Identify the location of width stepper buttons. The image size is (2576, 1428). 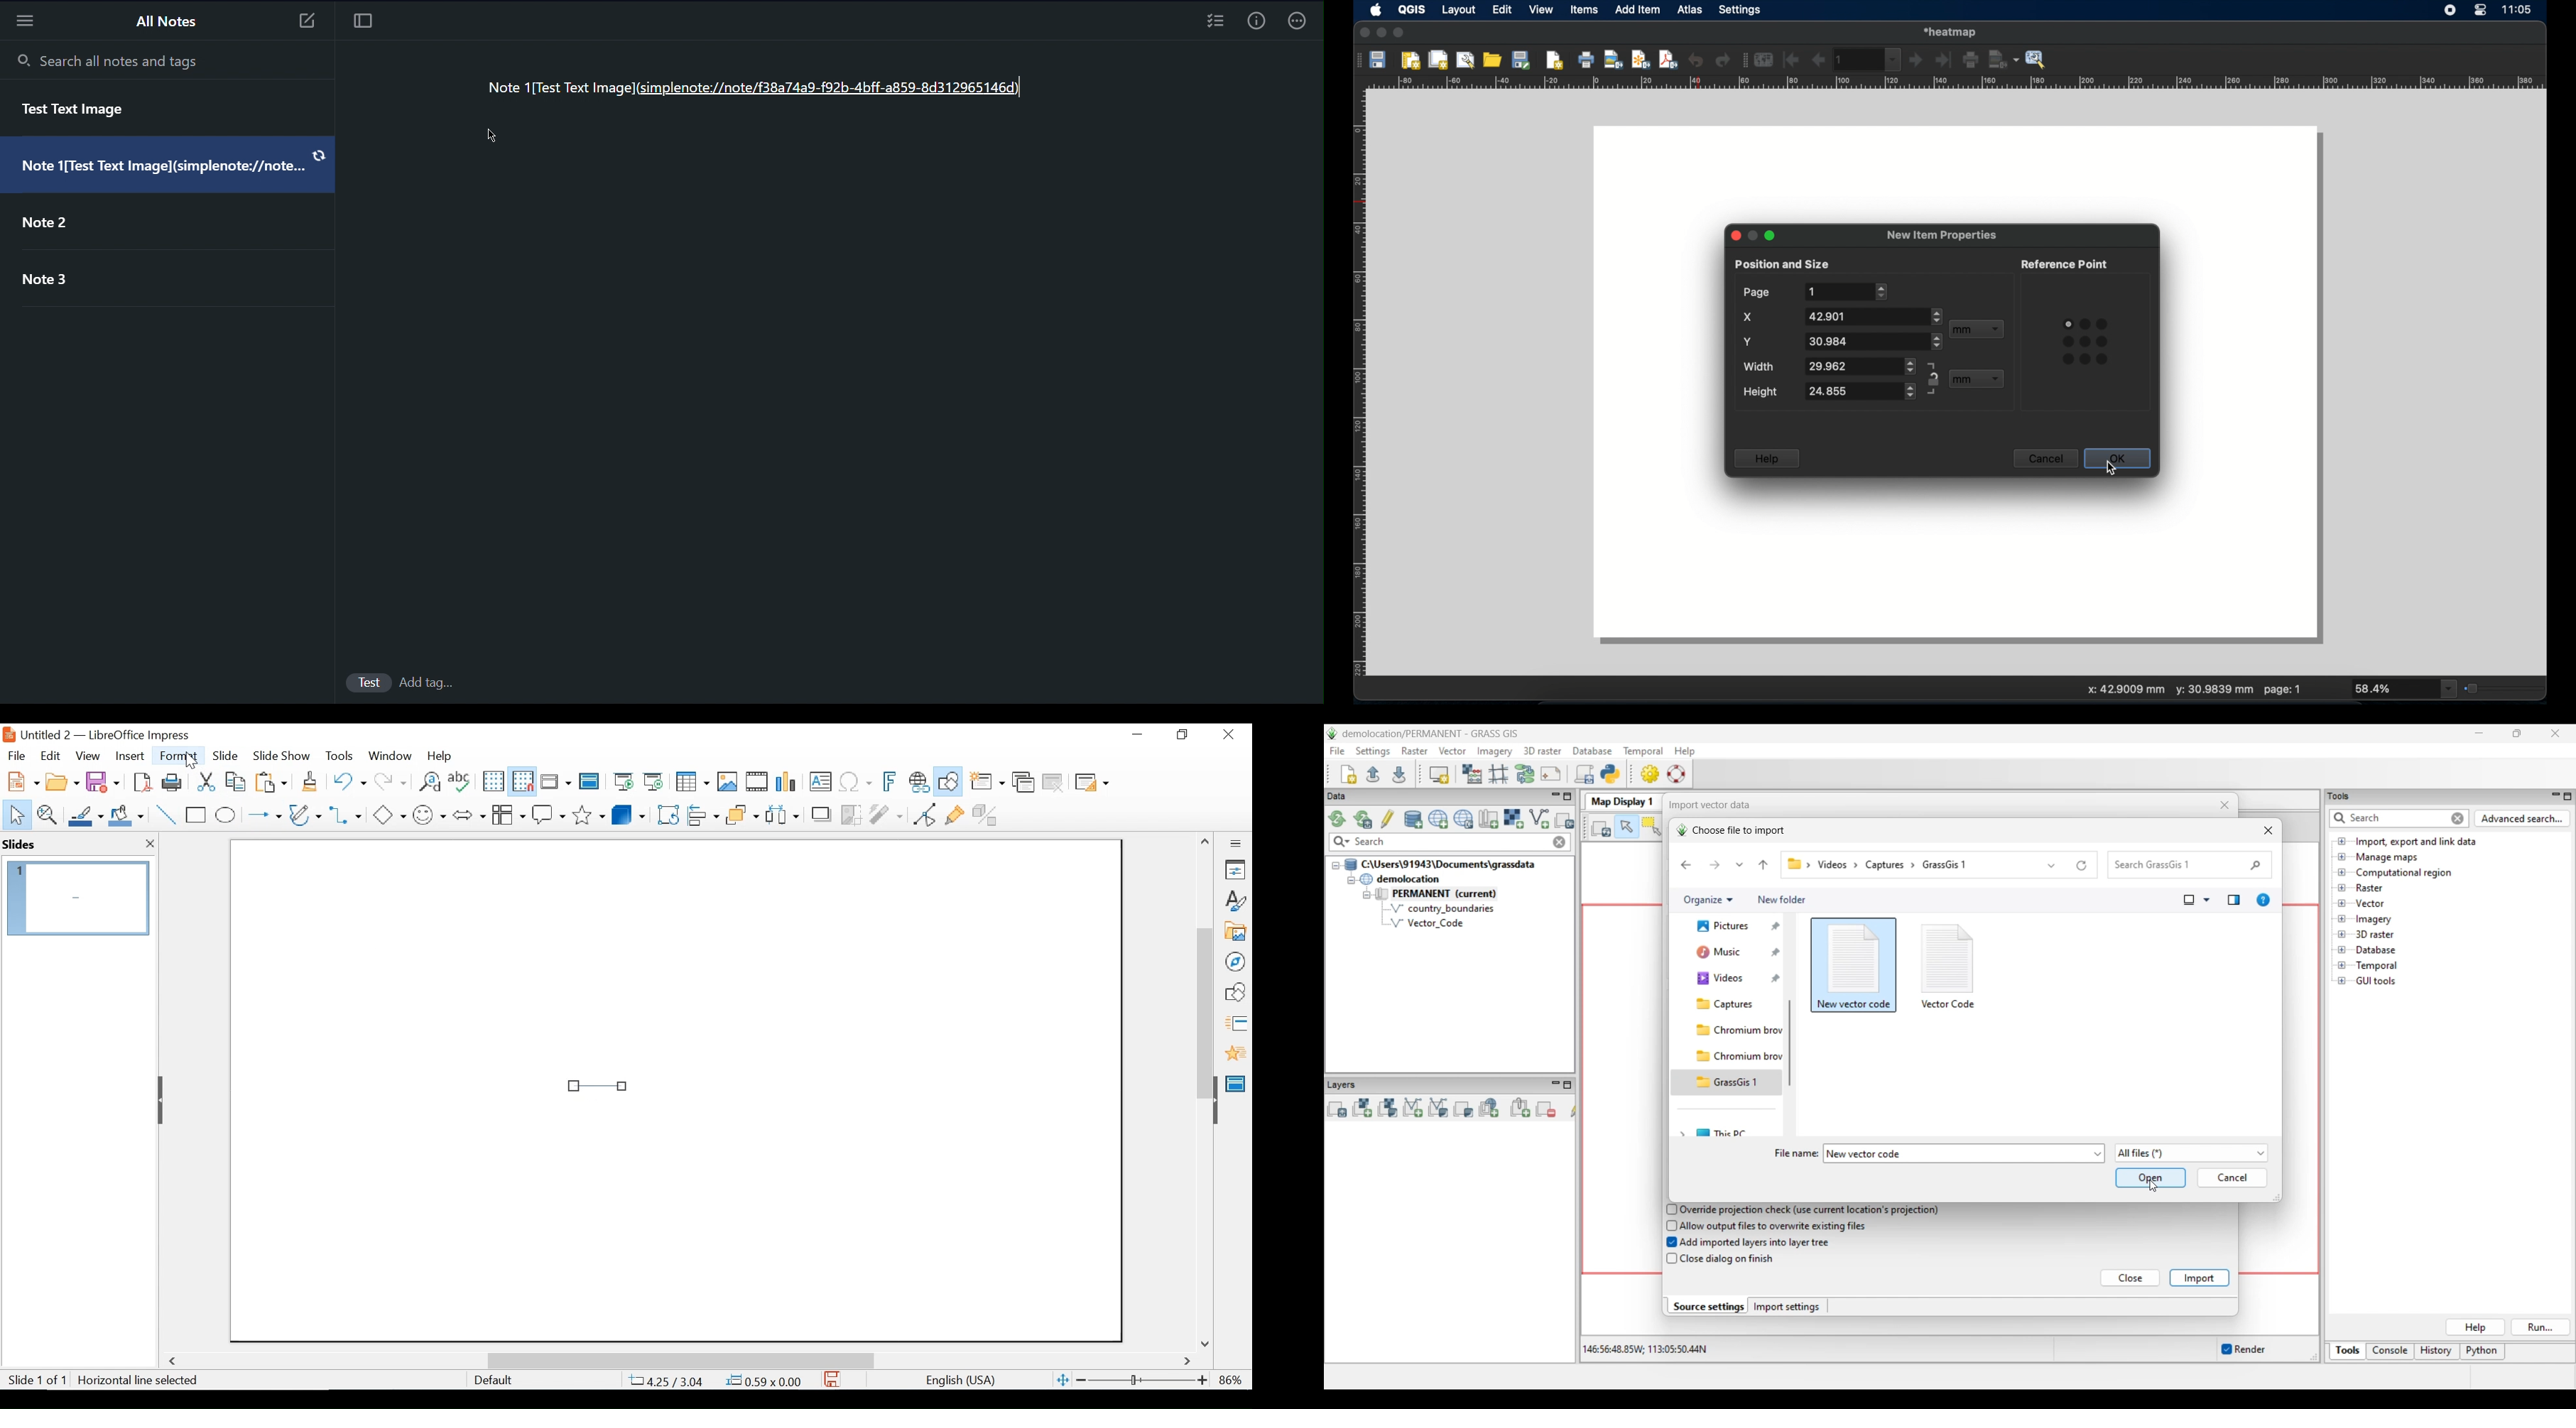
(1859, 366).